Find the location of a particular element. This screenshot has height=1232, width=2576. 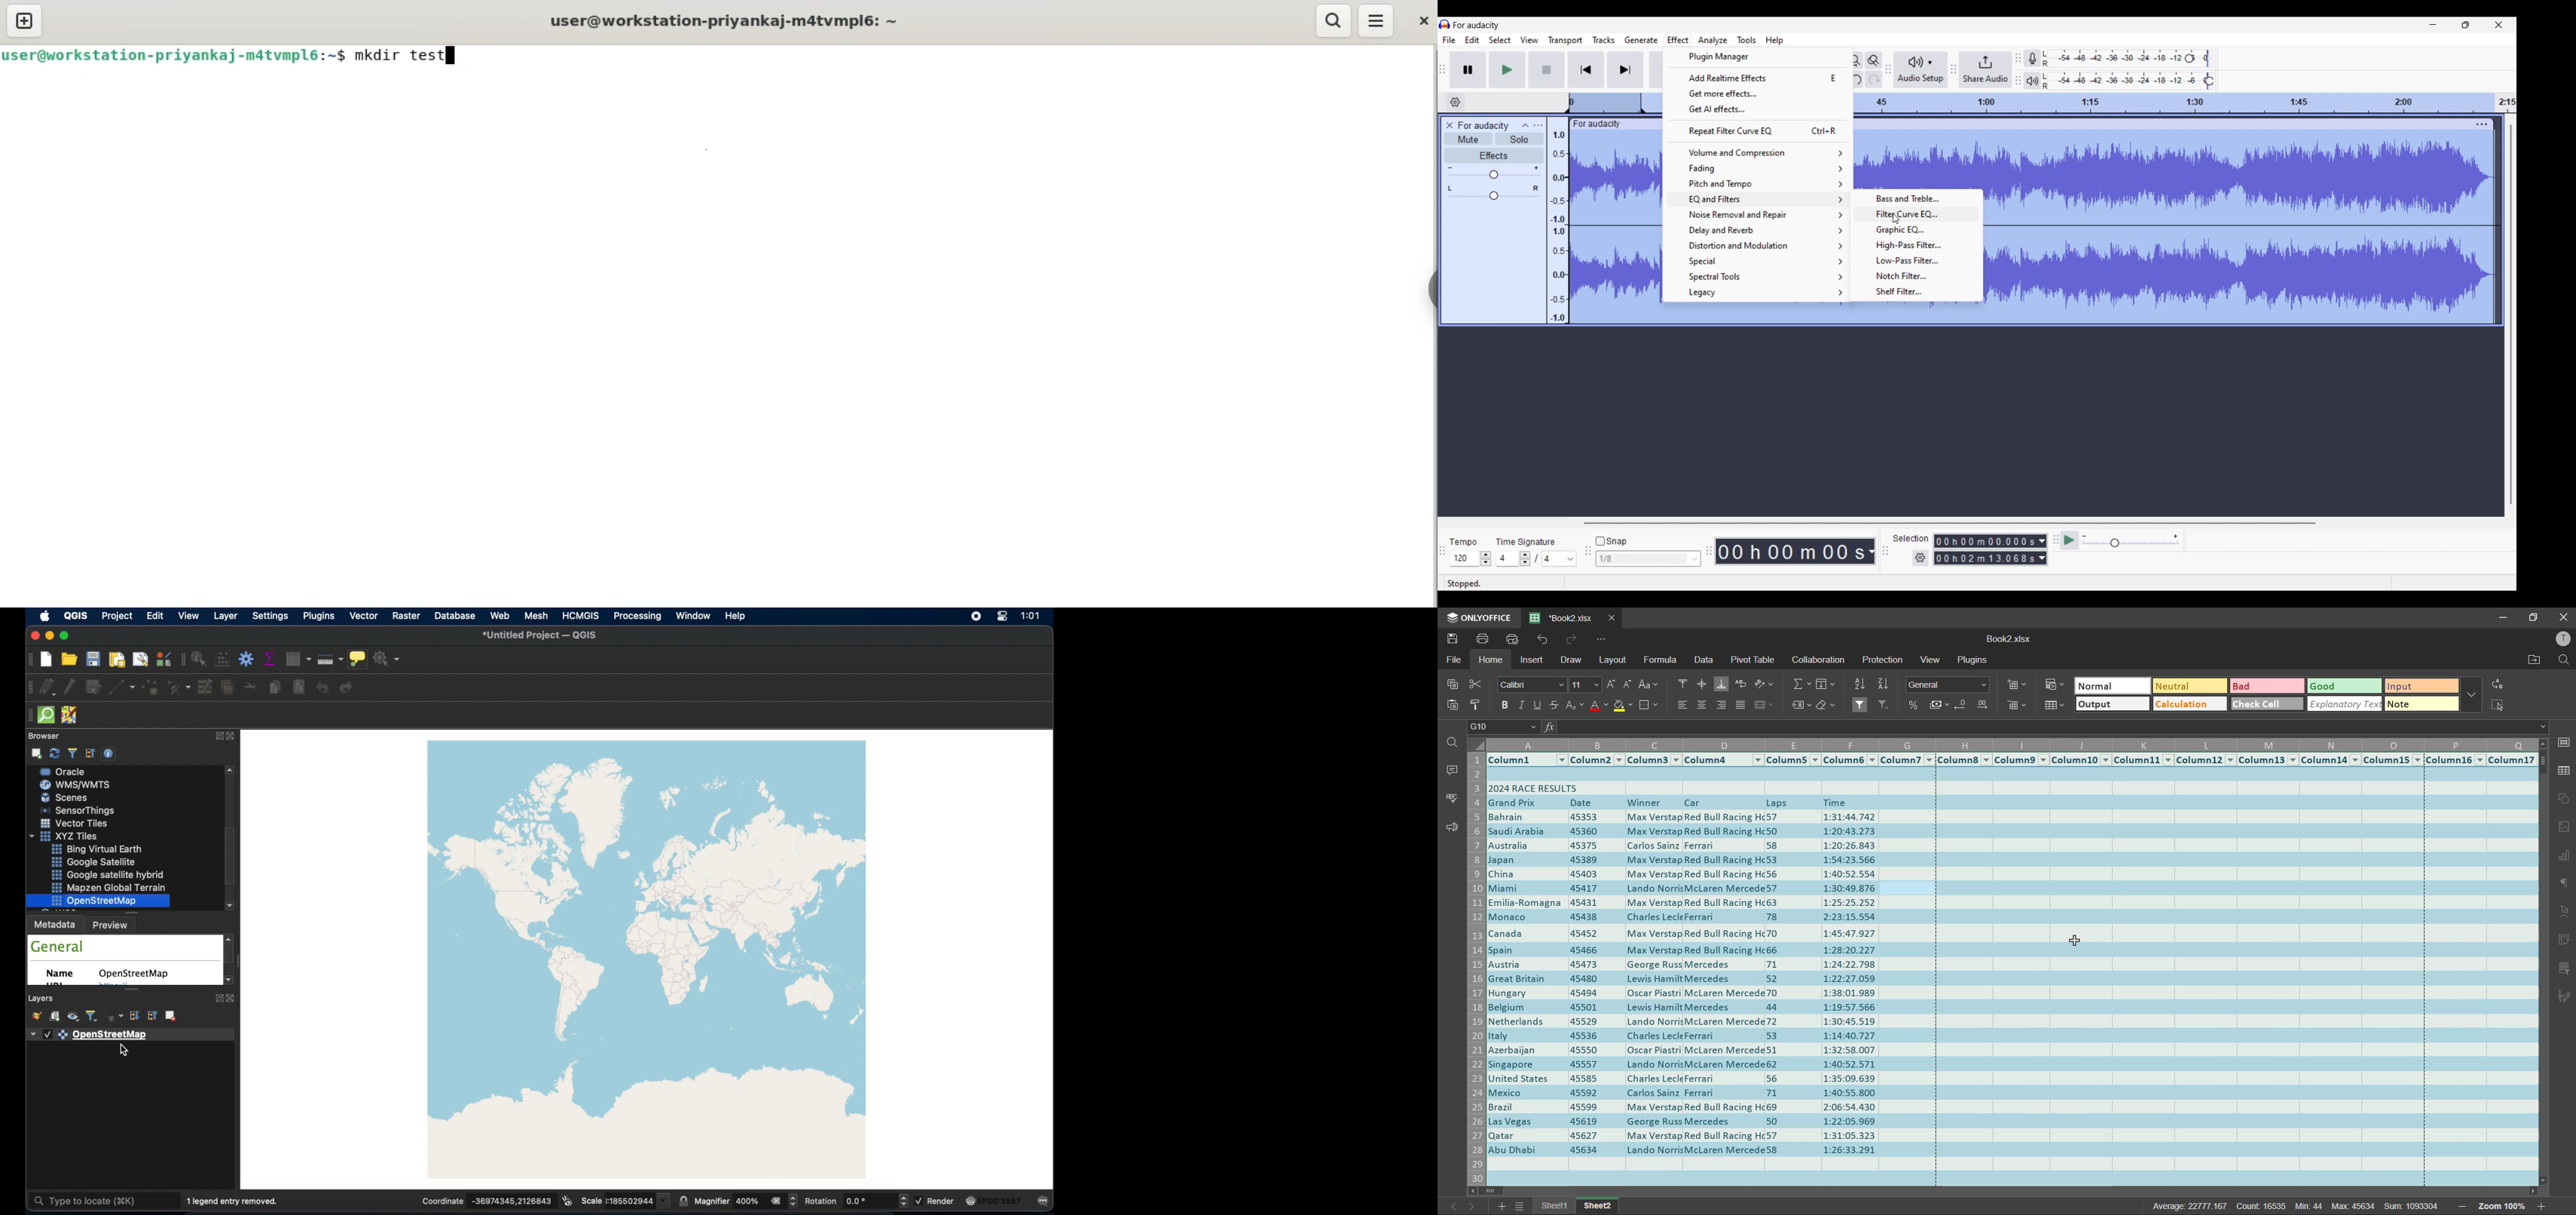

more options is located at coordinates (2471, 695).